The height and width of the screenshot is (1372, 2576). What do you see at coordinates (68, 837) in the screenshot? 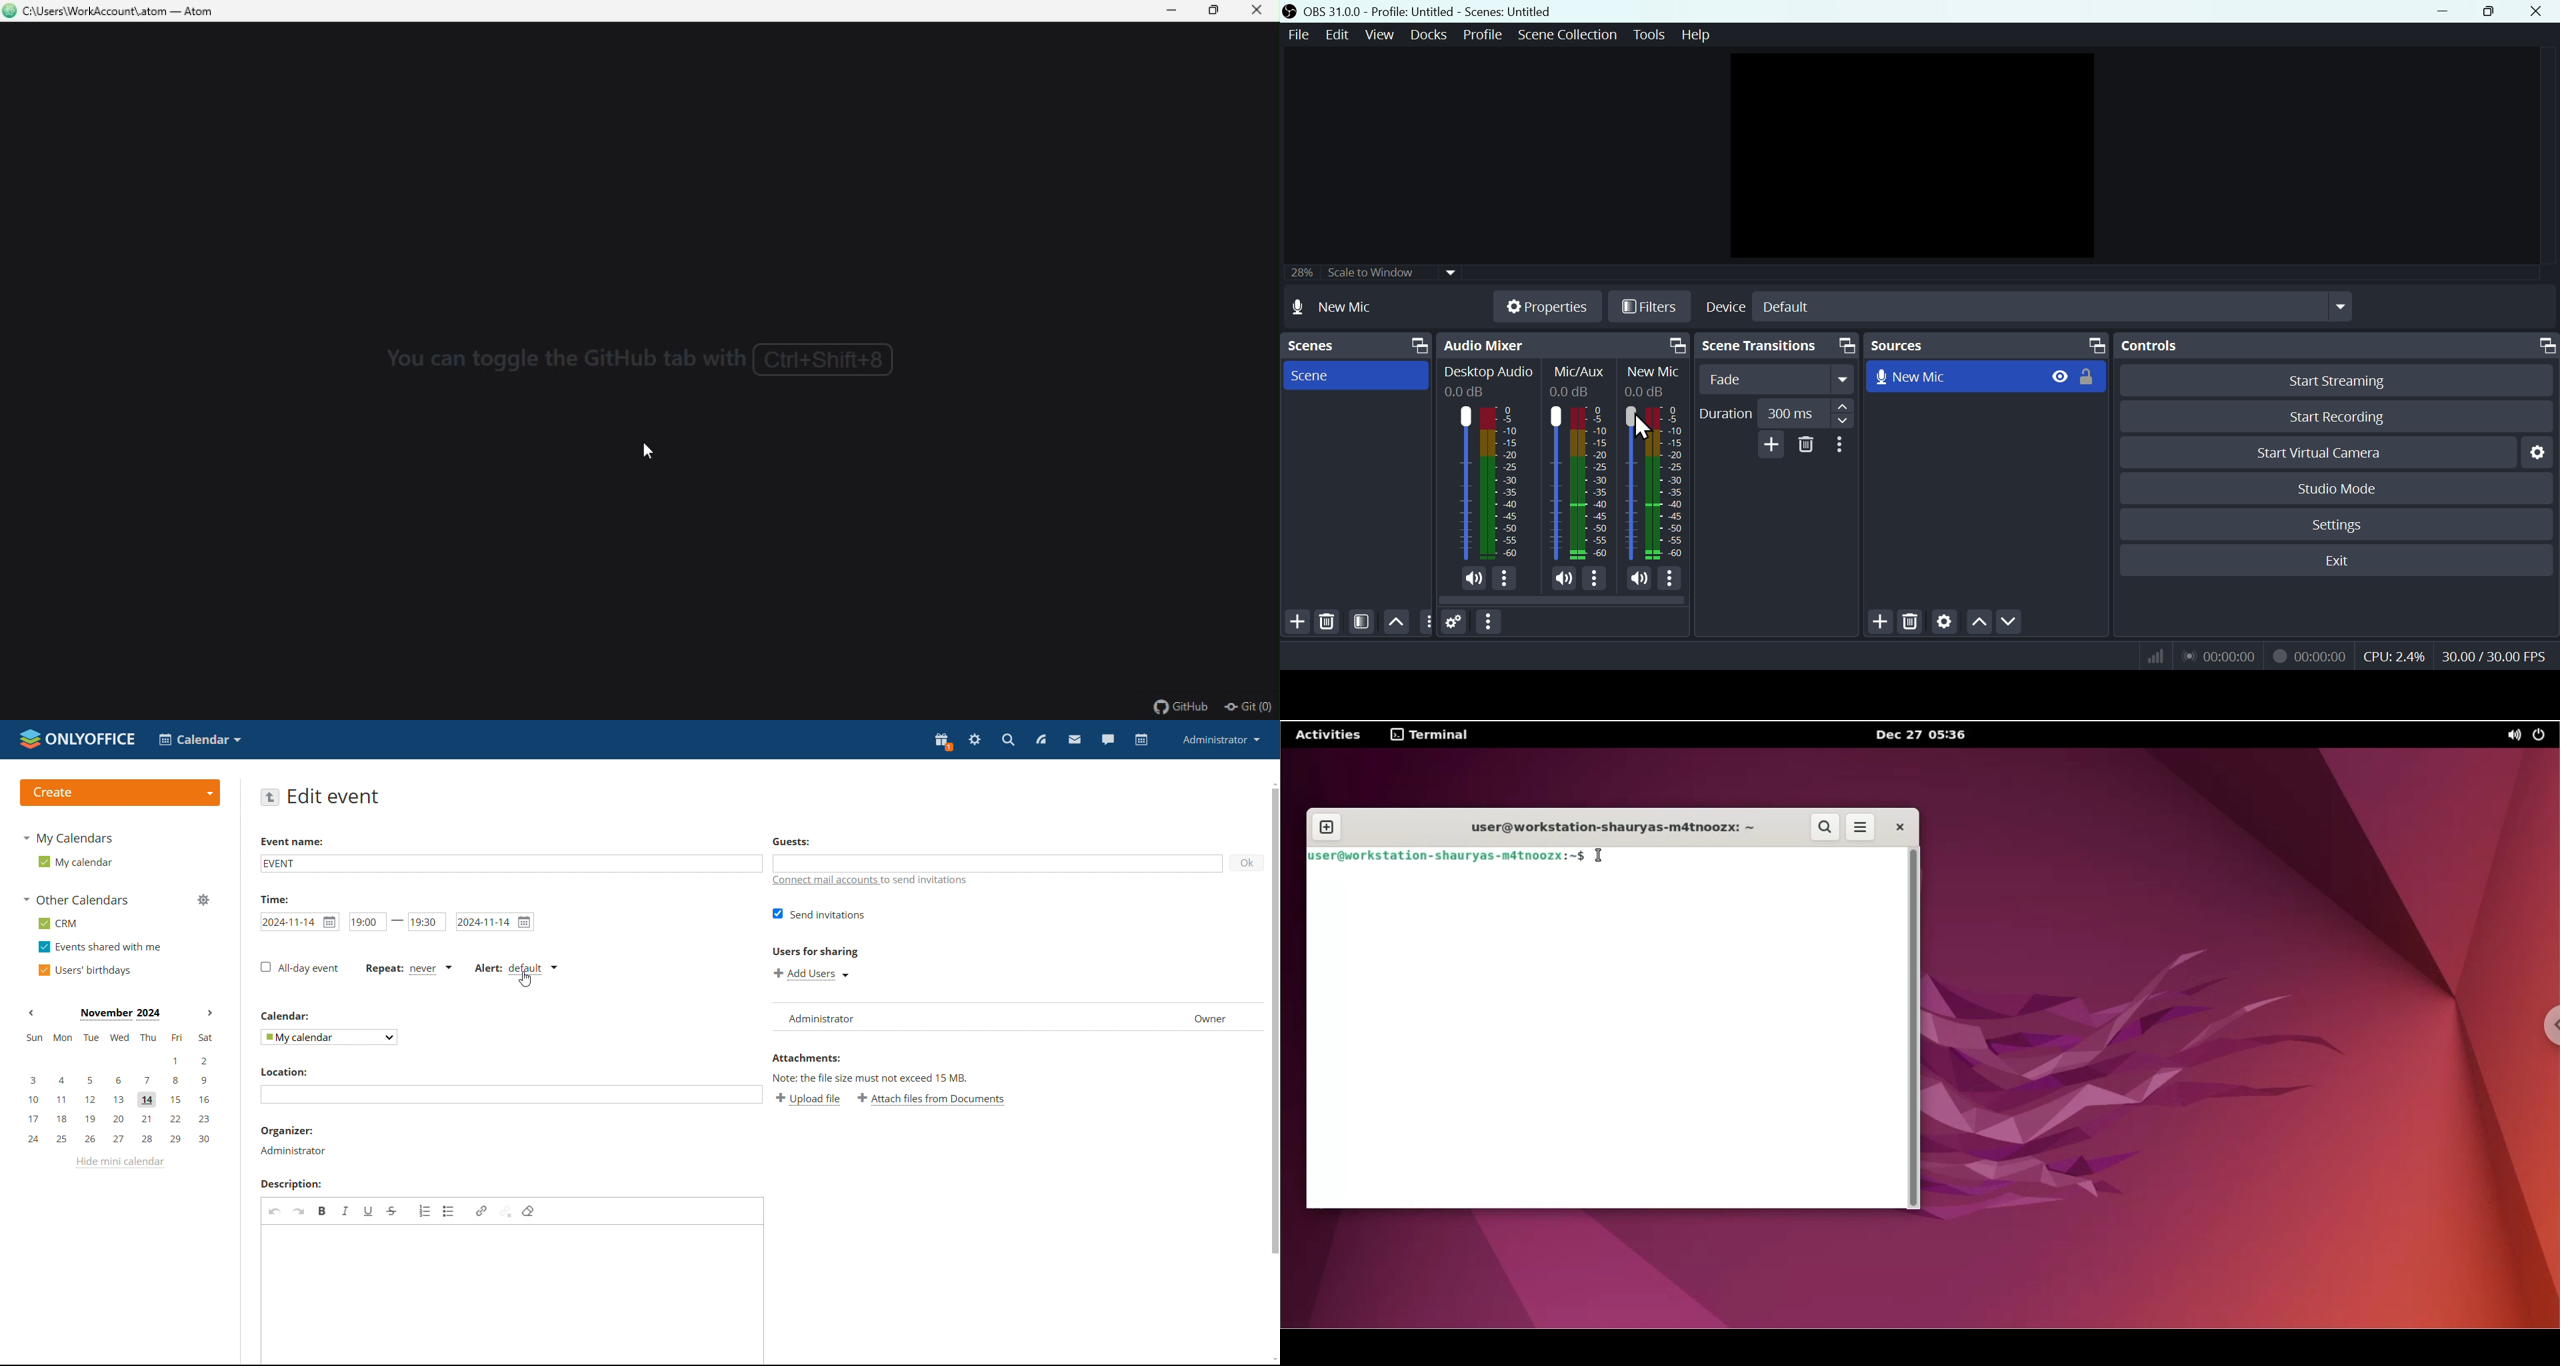
I see `my calendars` at bounding box center [68, 837].